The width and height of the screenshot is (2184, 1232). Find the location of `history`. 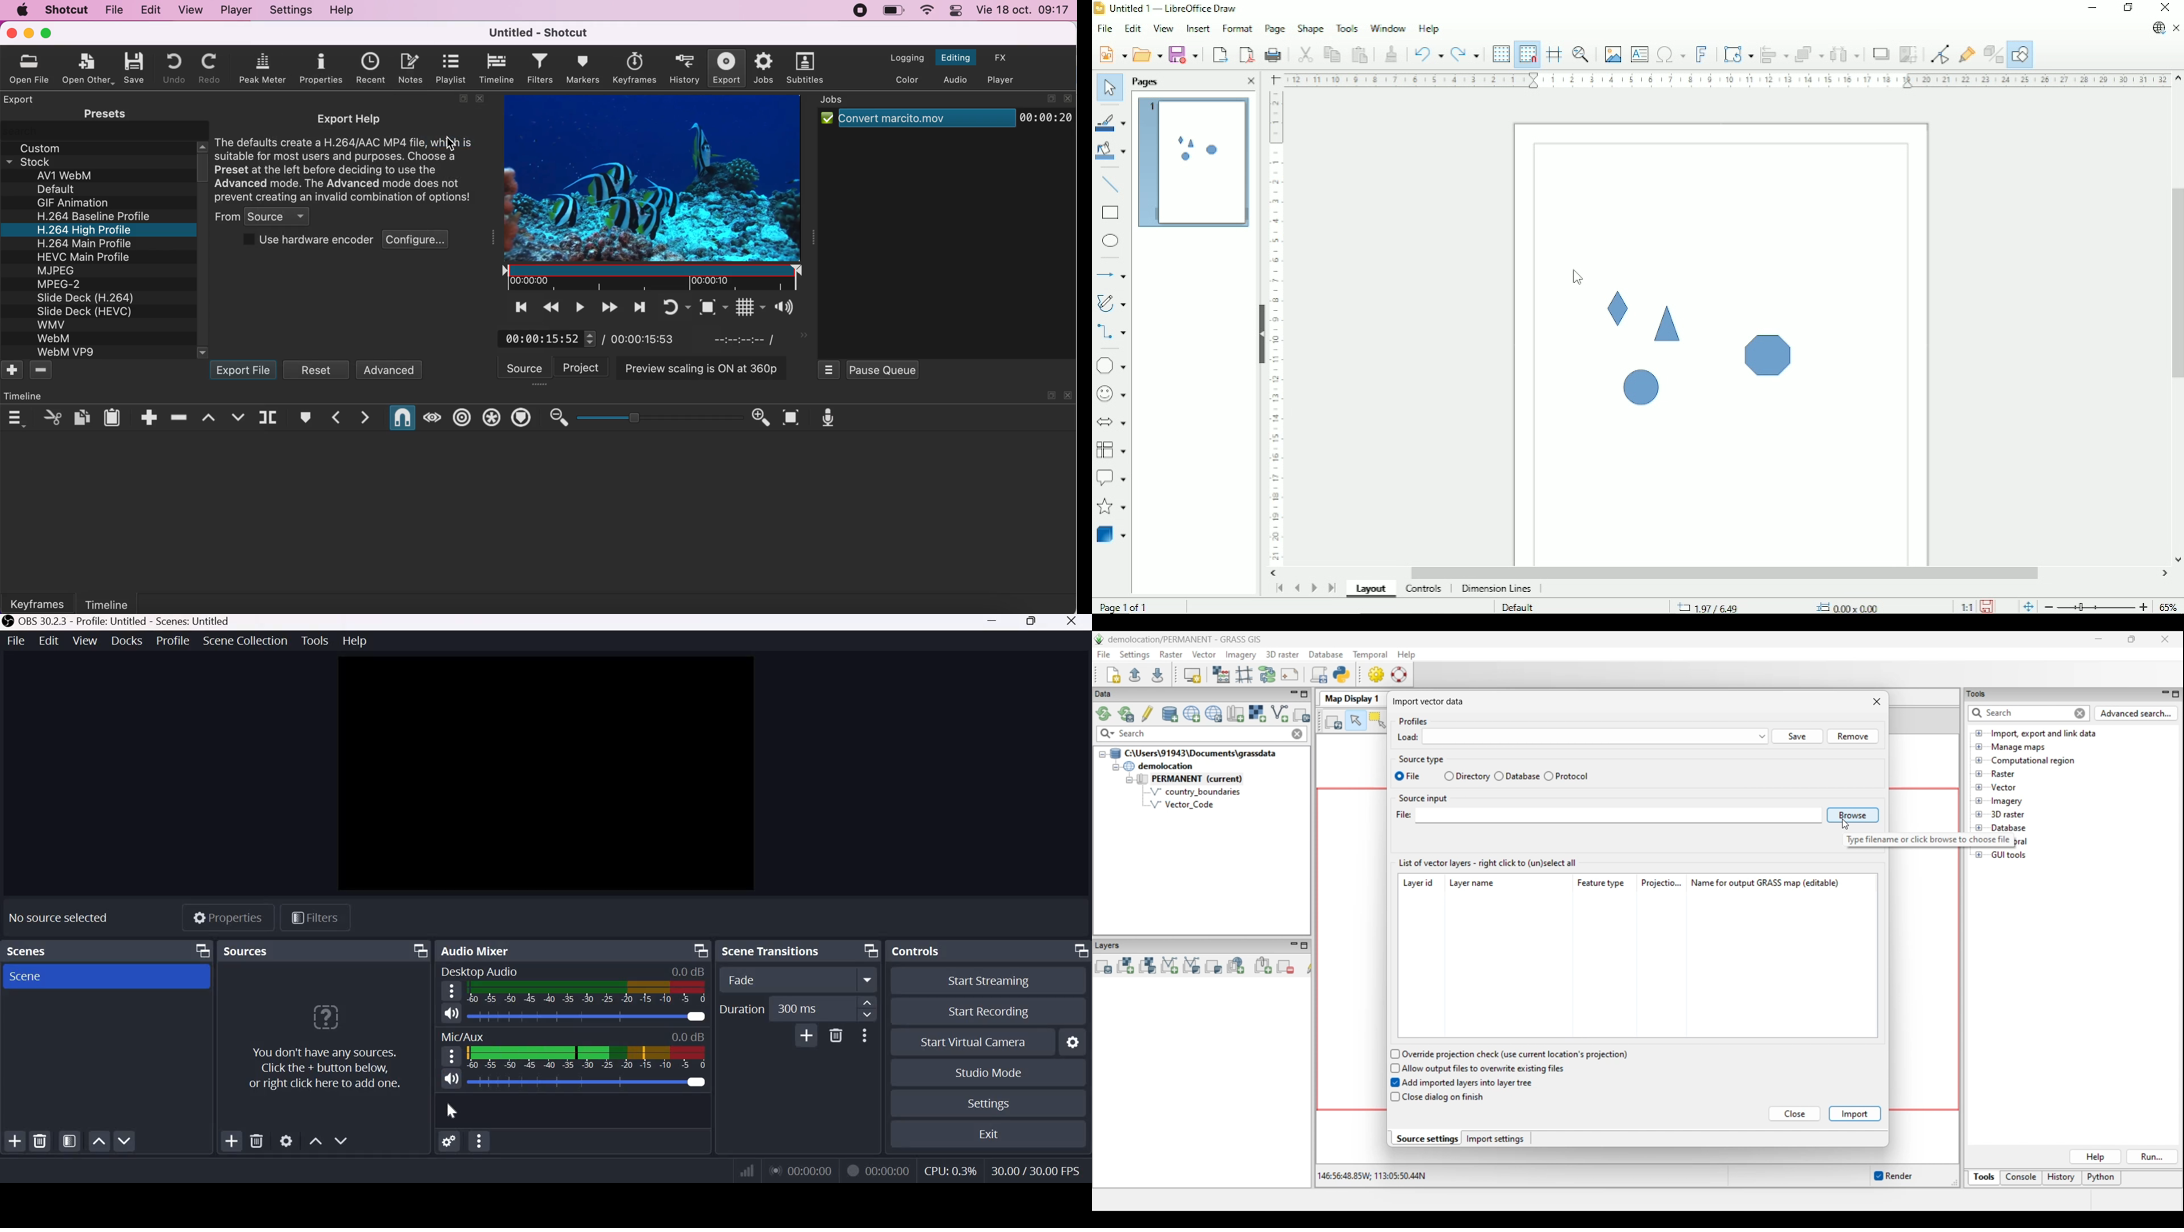

history is located at coordinates (681, 69).